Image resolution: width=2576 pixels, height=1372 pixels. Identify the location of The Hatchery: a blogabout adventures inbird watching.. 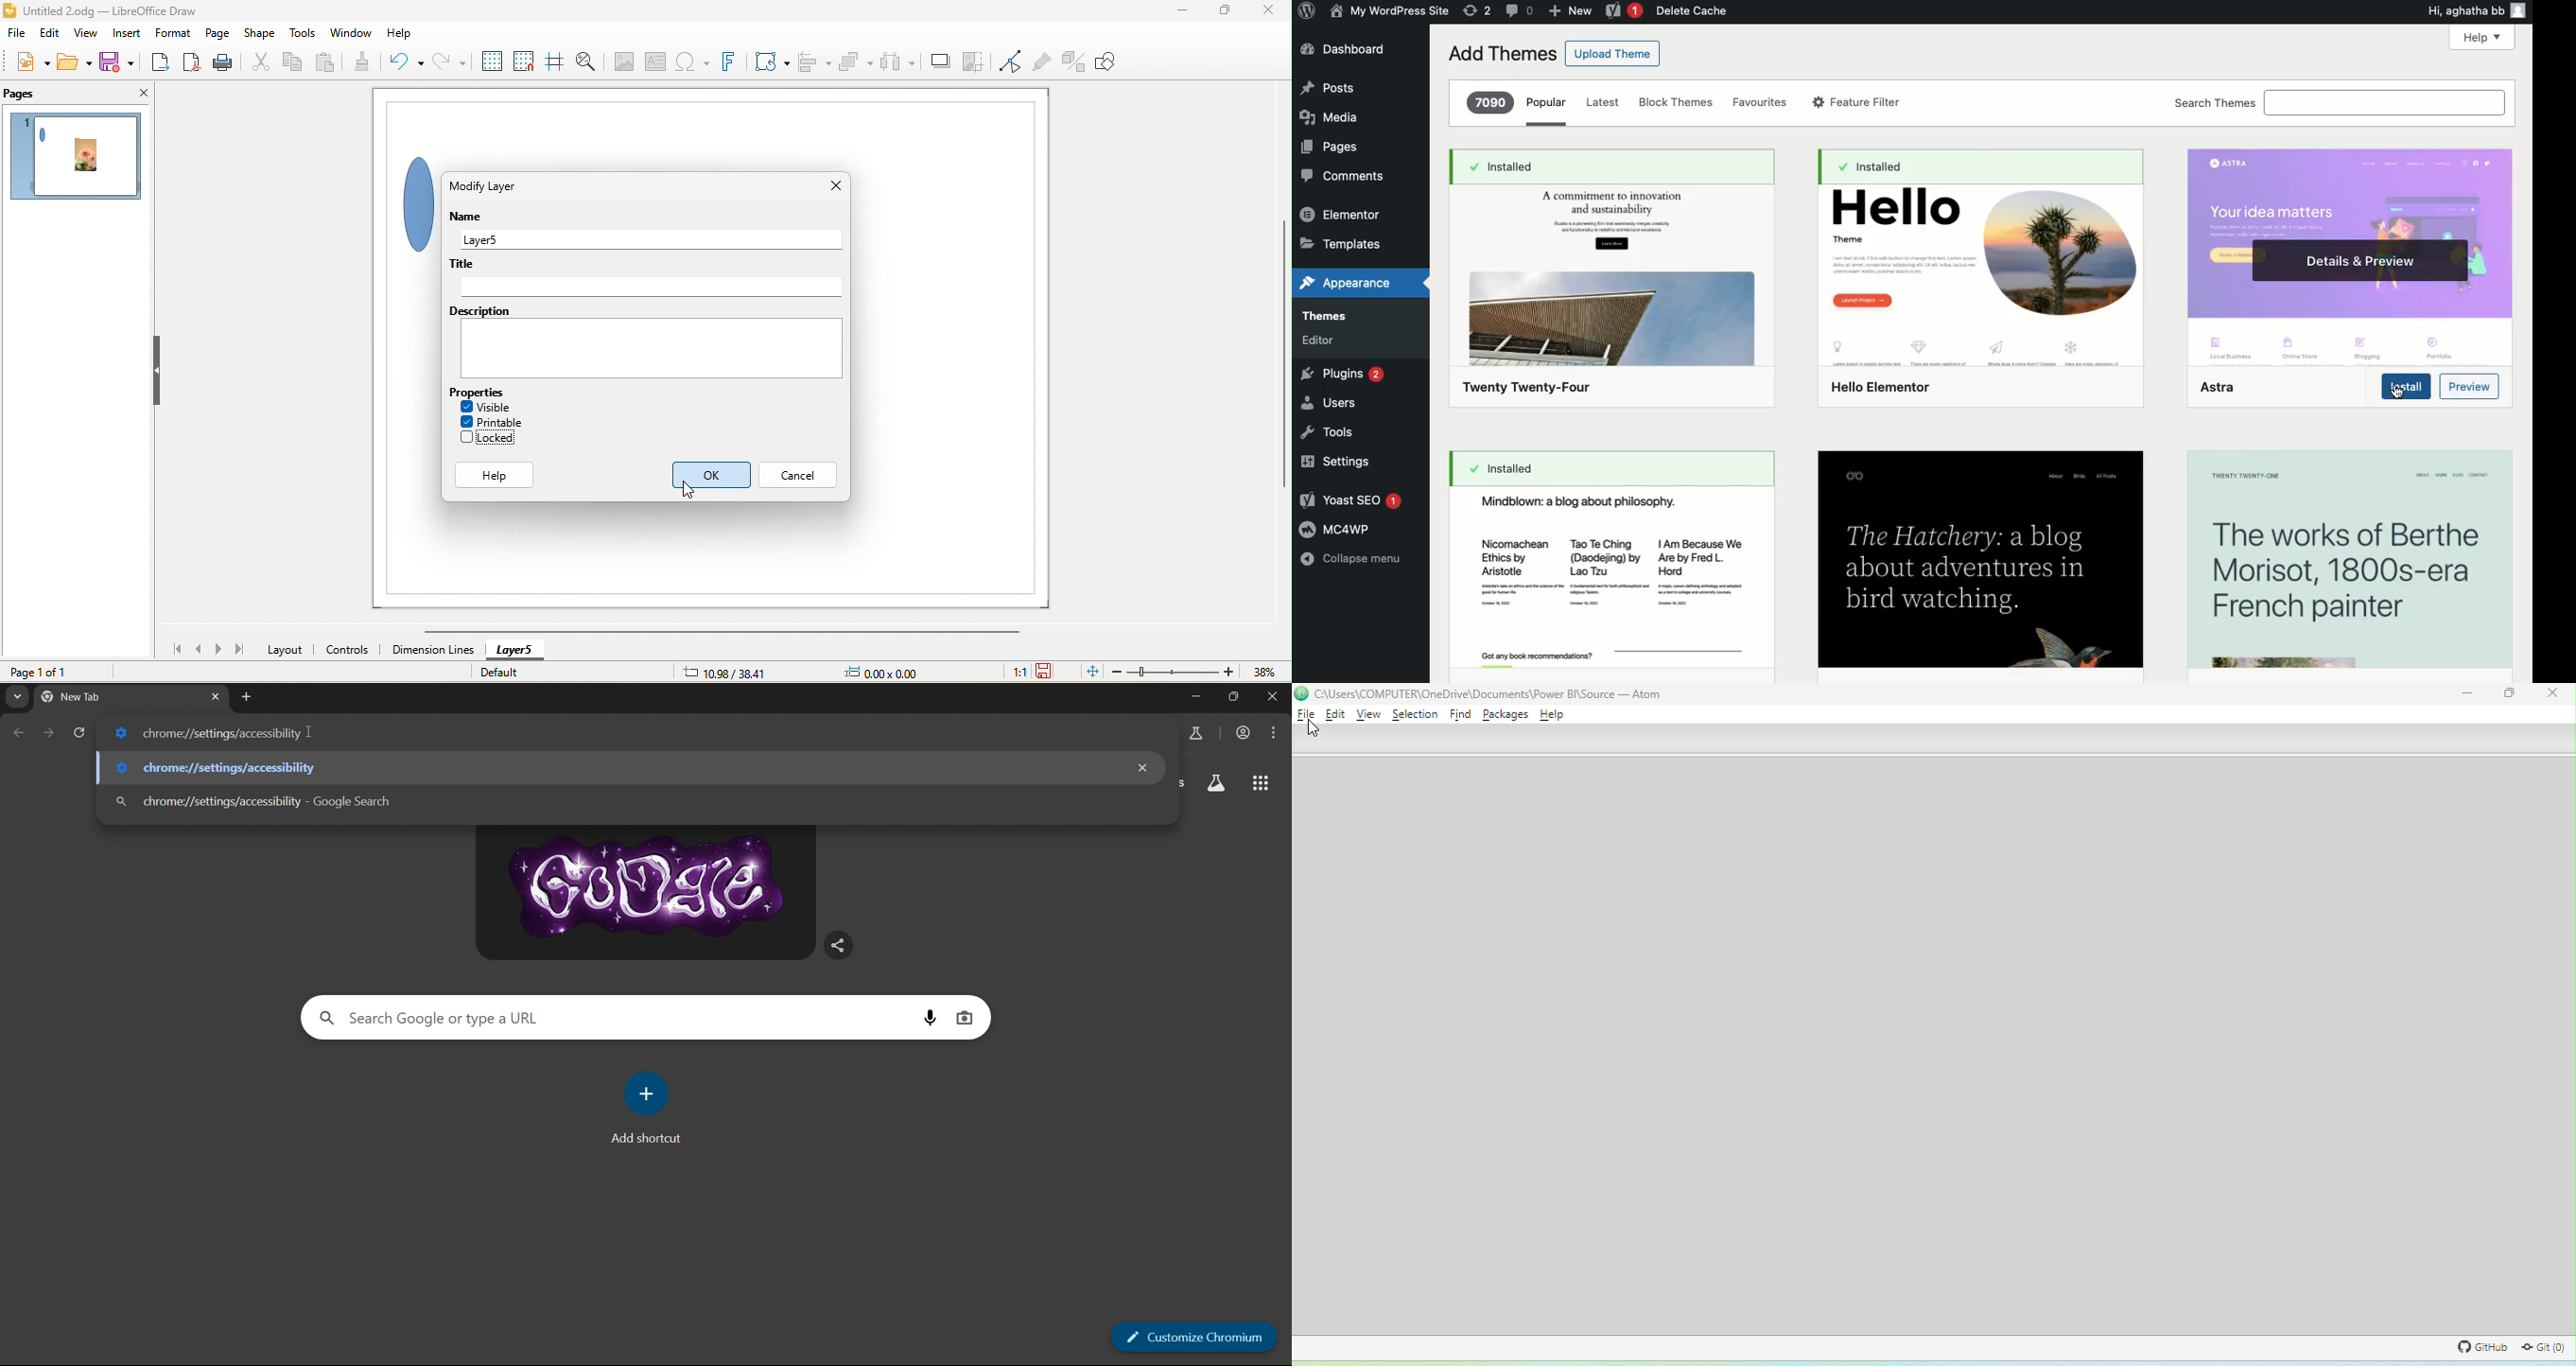
(1981, 560).